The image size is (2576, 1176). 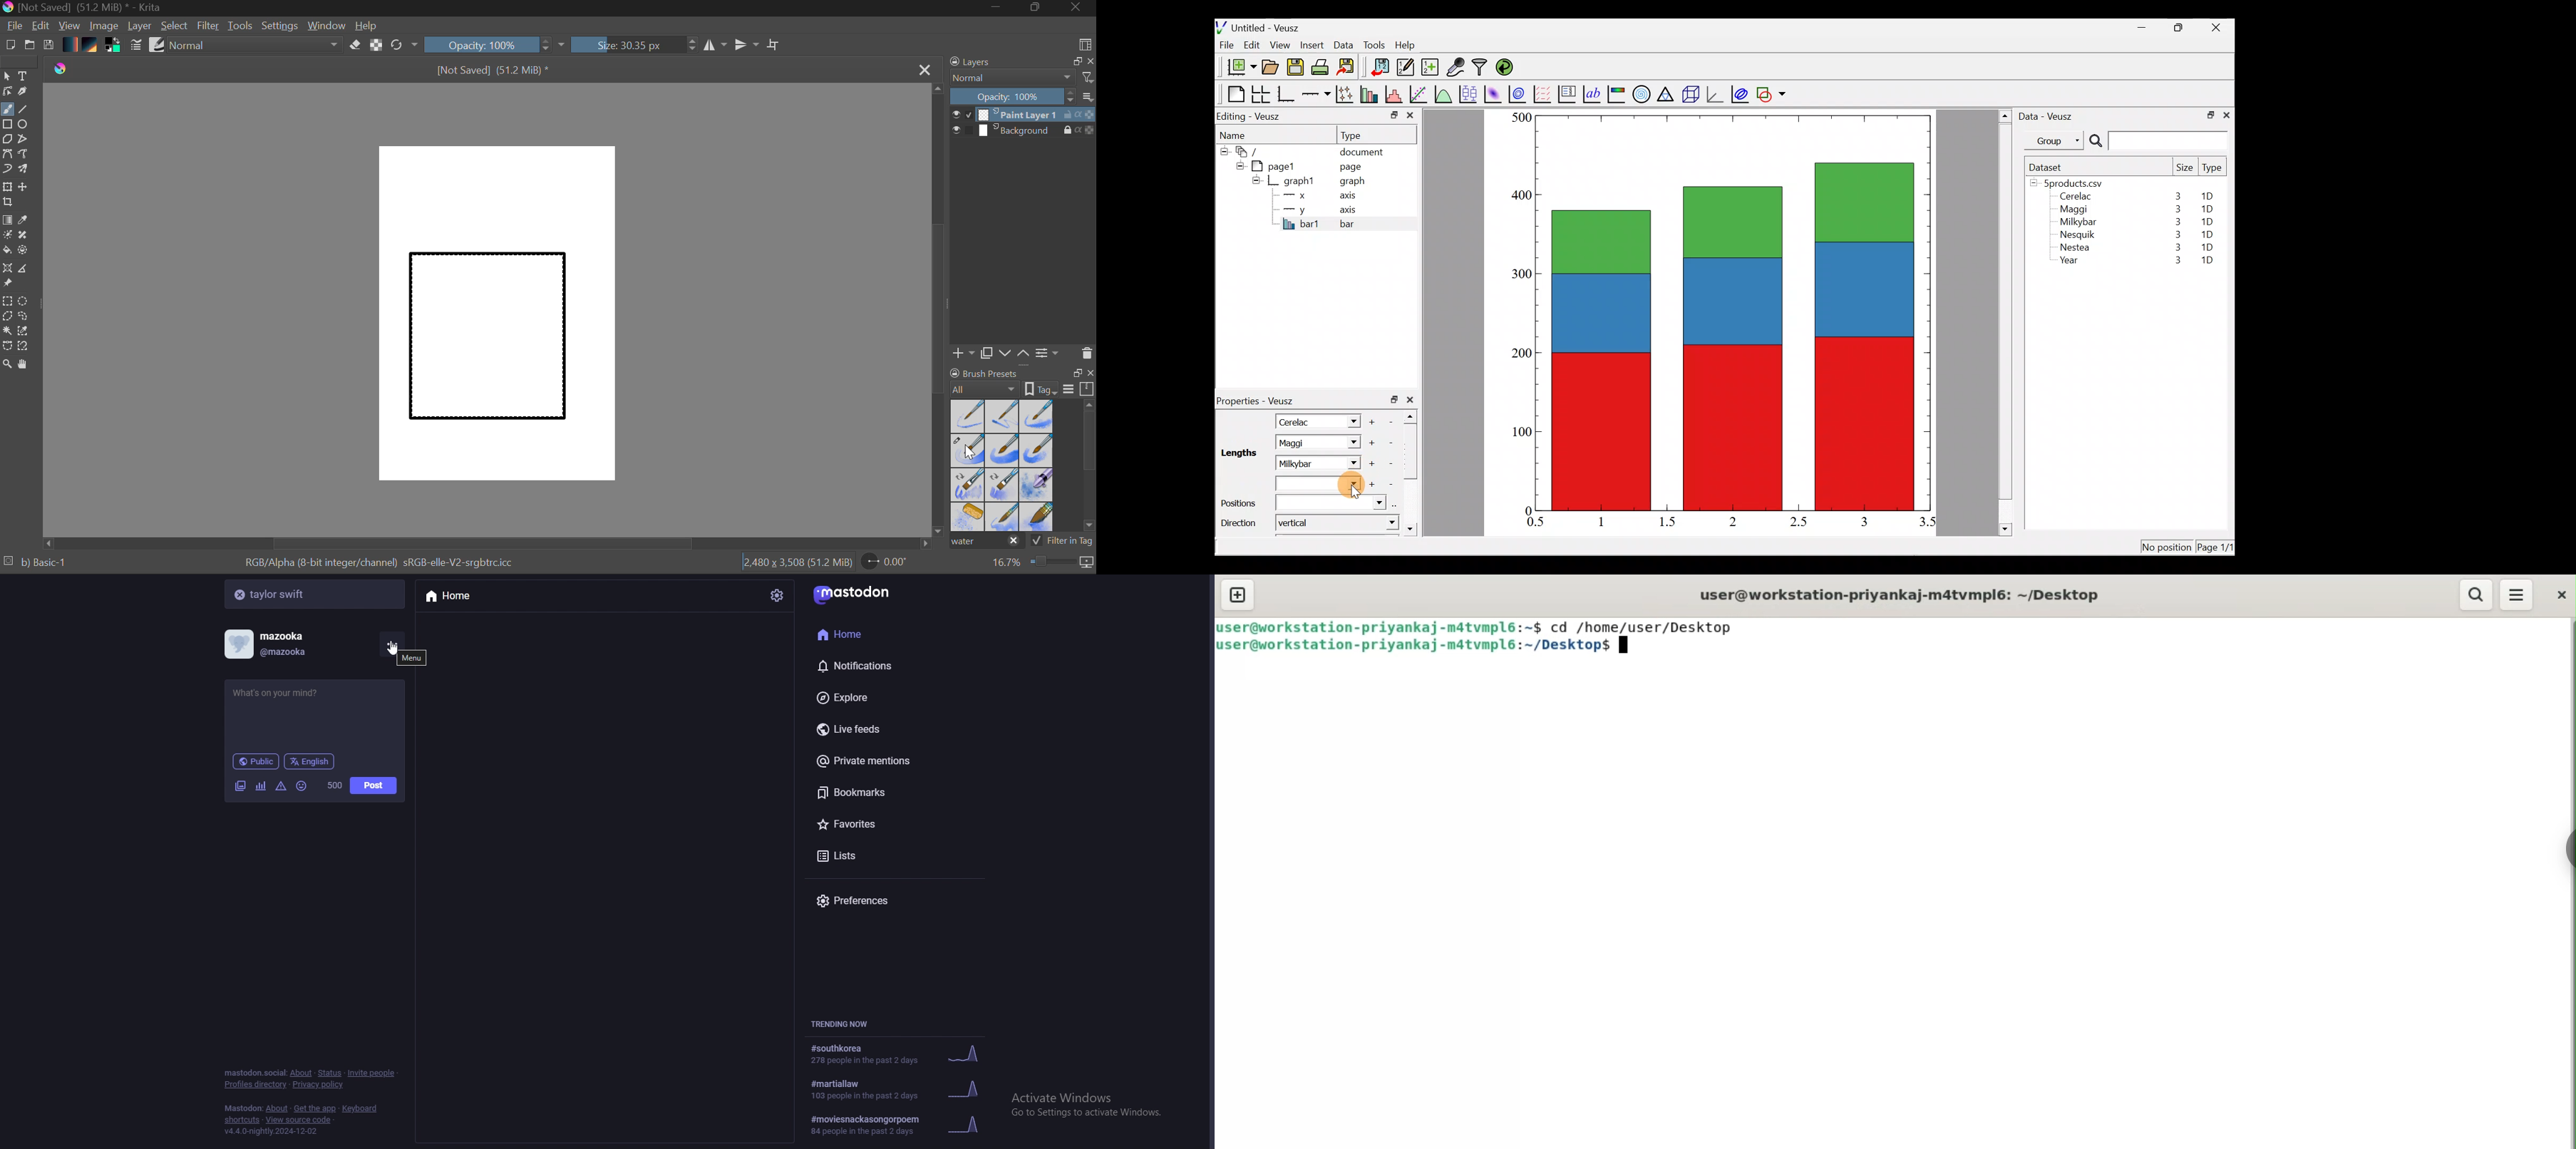 What do you see at coordinates (9, 202) in the screenshot?
I see `Crop` at bounding box center [9, 202].